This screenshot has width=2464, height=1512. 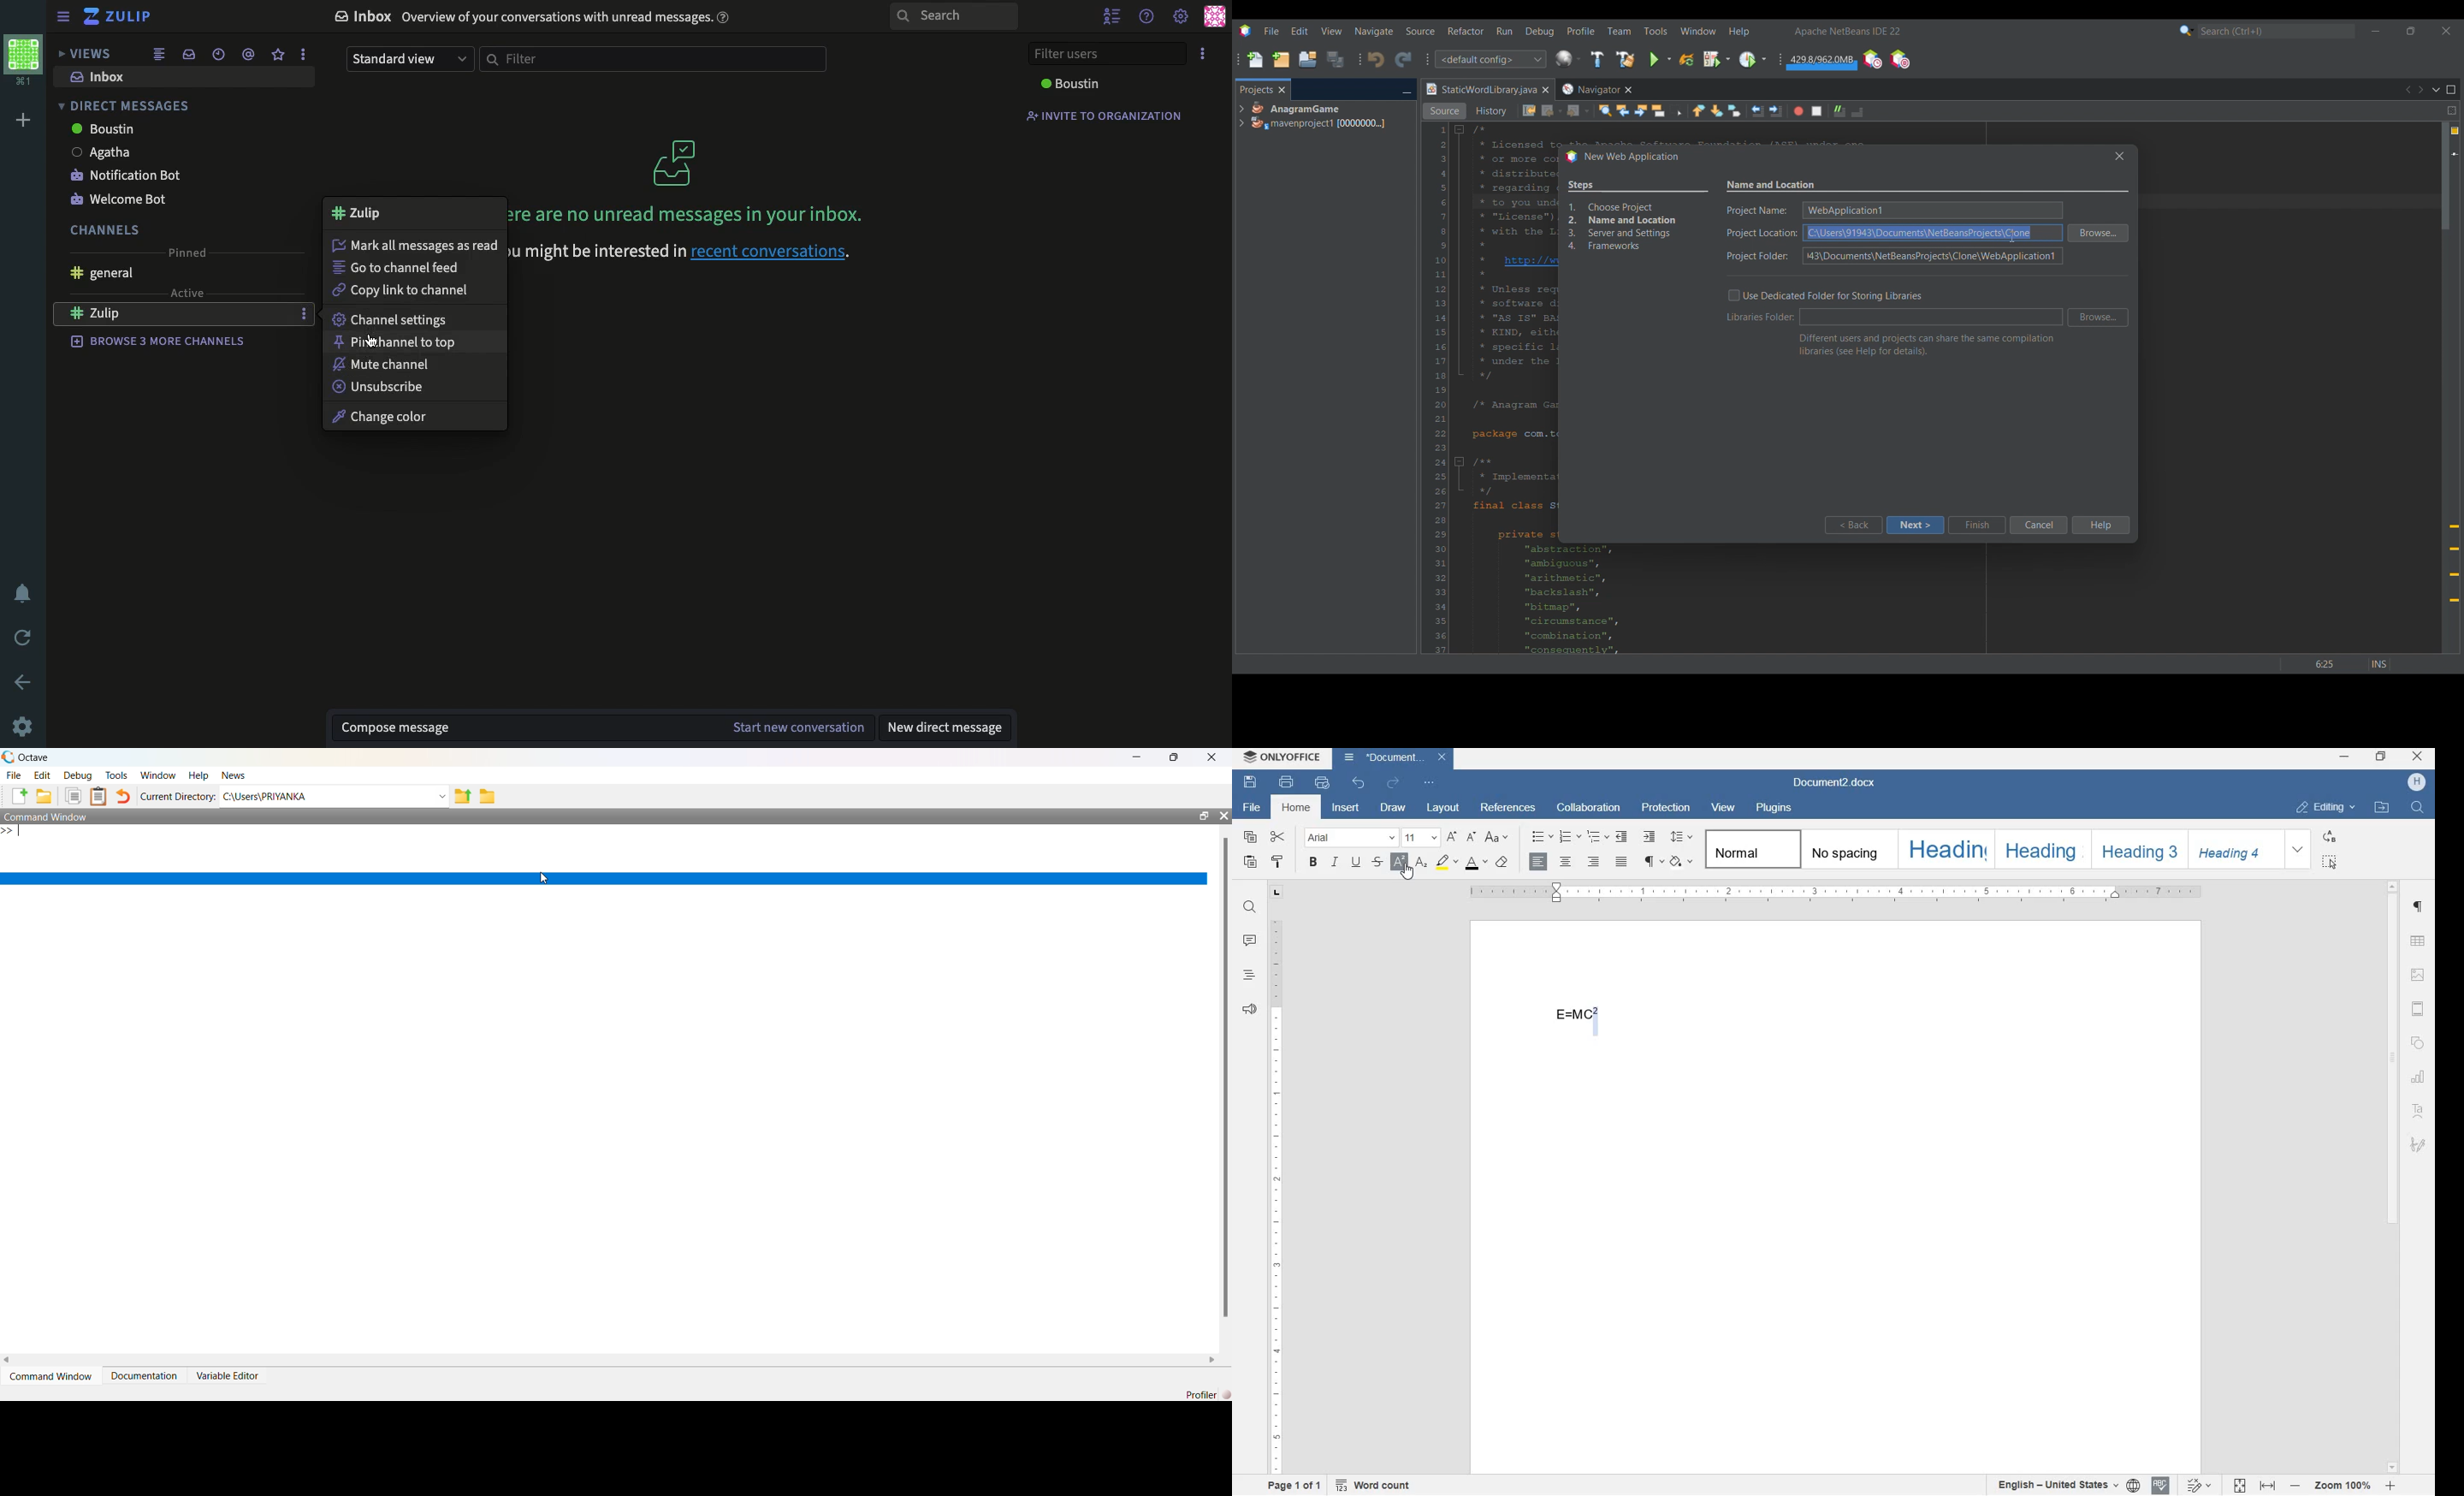 I want to click on expand formatting style, so click(x=2298, y=849).